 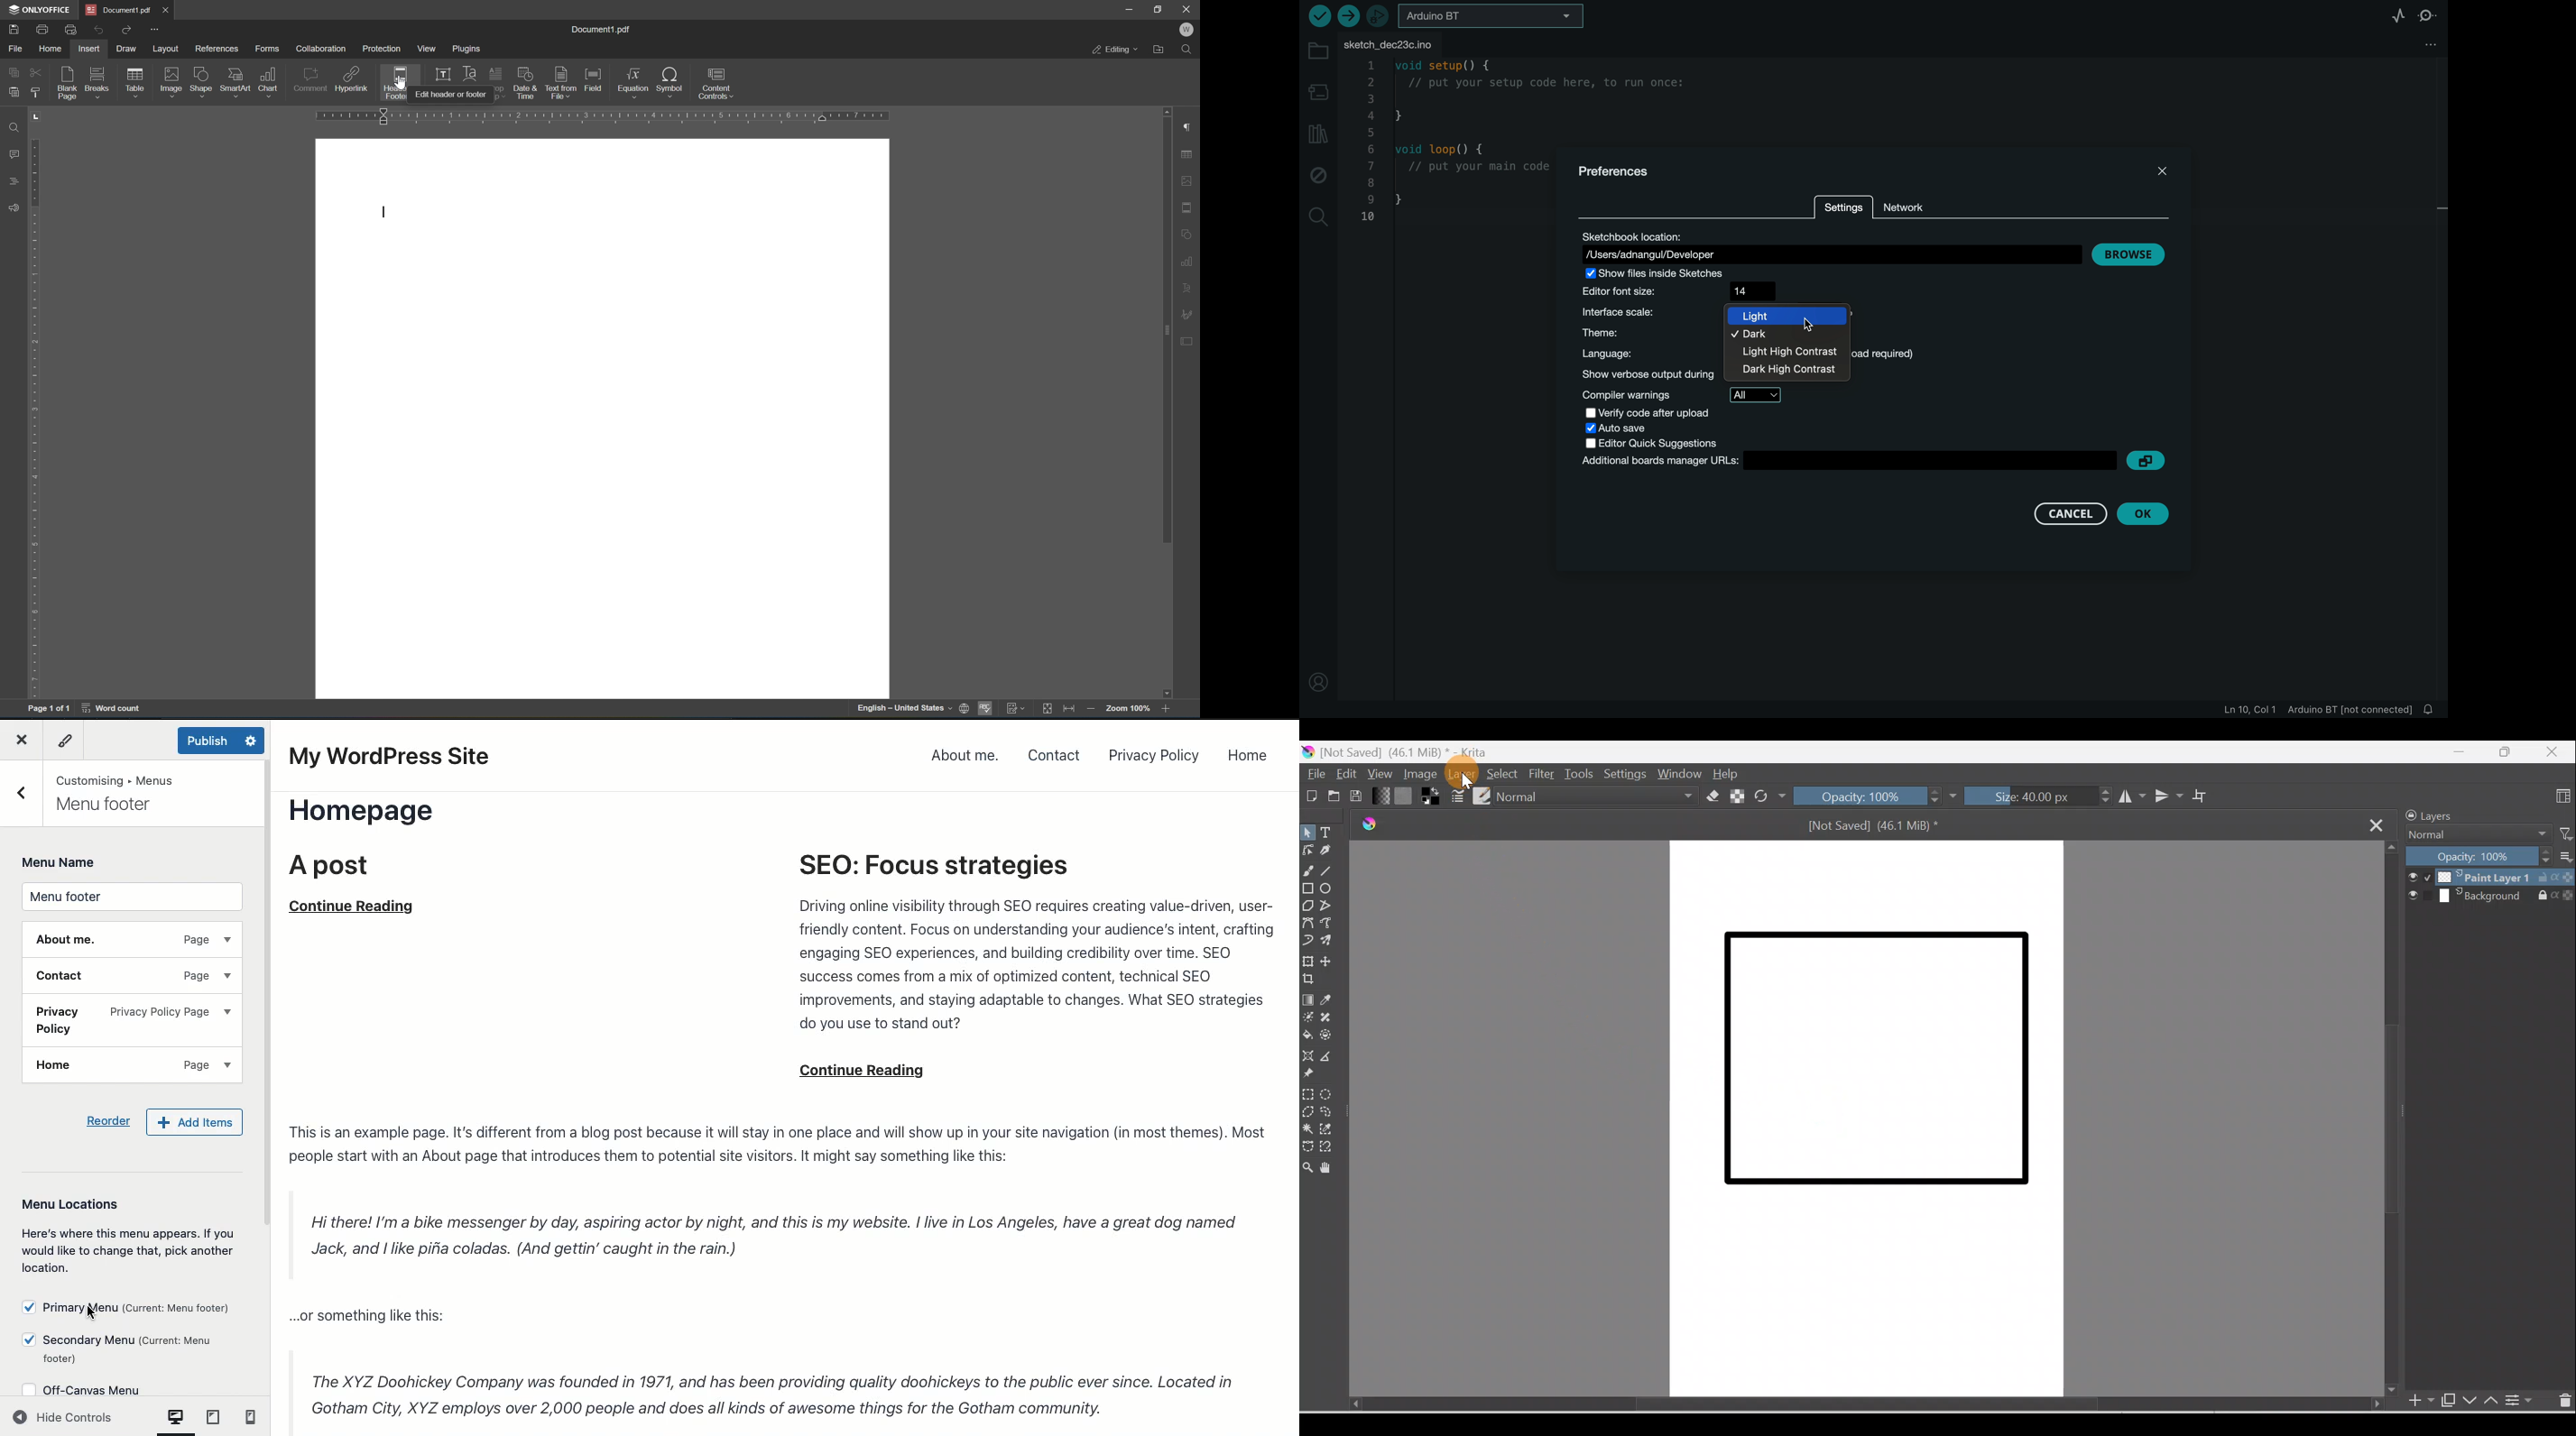 I want to click on Magnetic curve selection tool, so click(x=1327, y=1147).